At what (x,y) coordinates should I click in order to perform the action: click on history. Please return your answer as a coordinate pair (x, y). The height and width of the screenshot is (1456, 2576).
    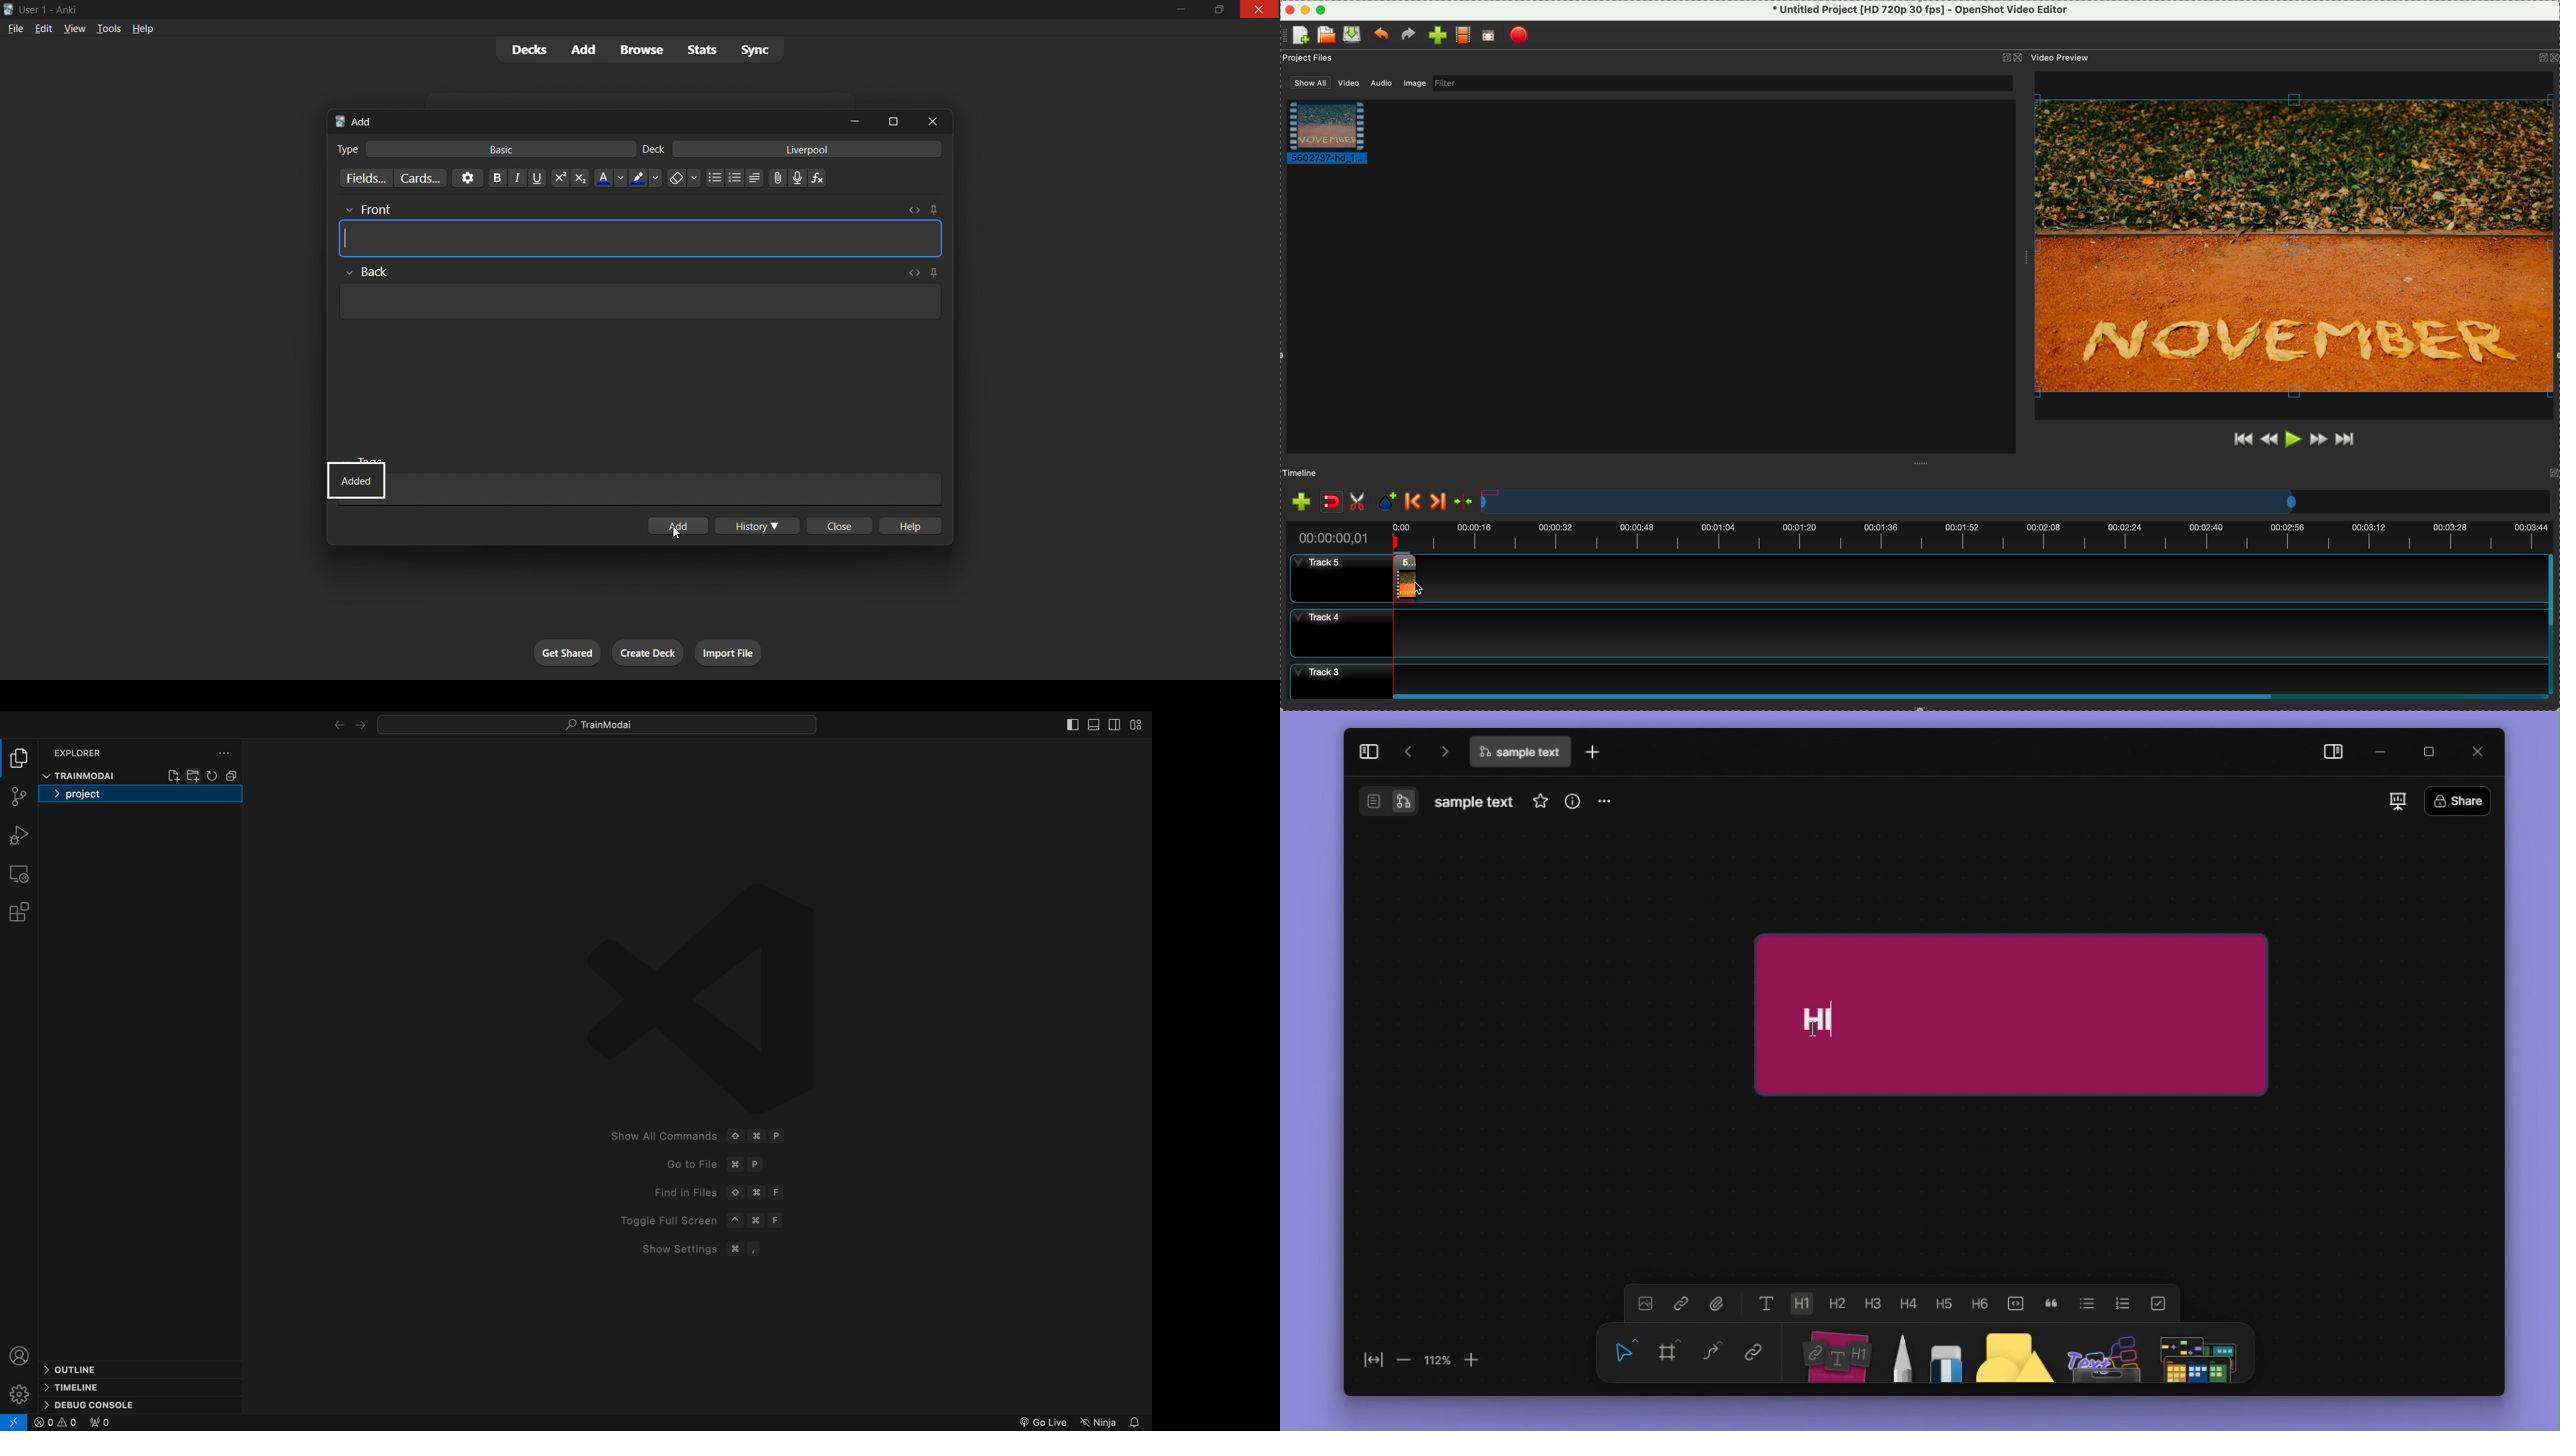
    Looking at the image, I should click on (759, 527).